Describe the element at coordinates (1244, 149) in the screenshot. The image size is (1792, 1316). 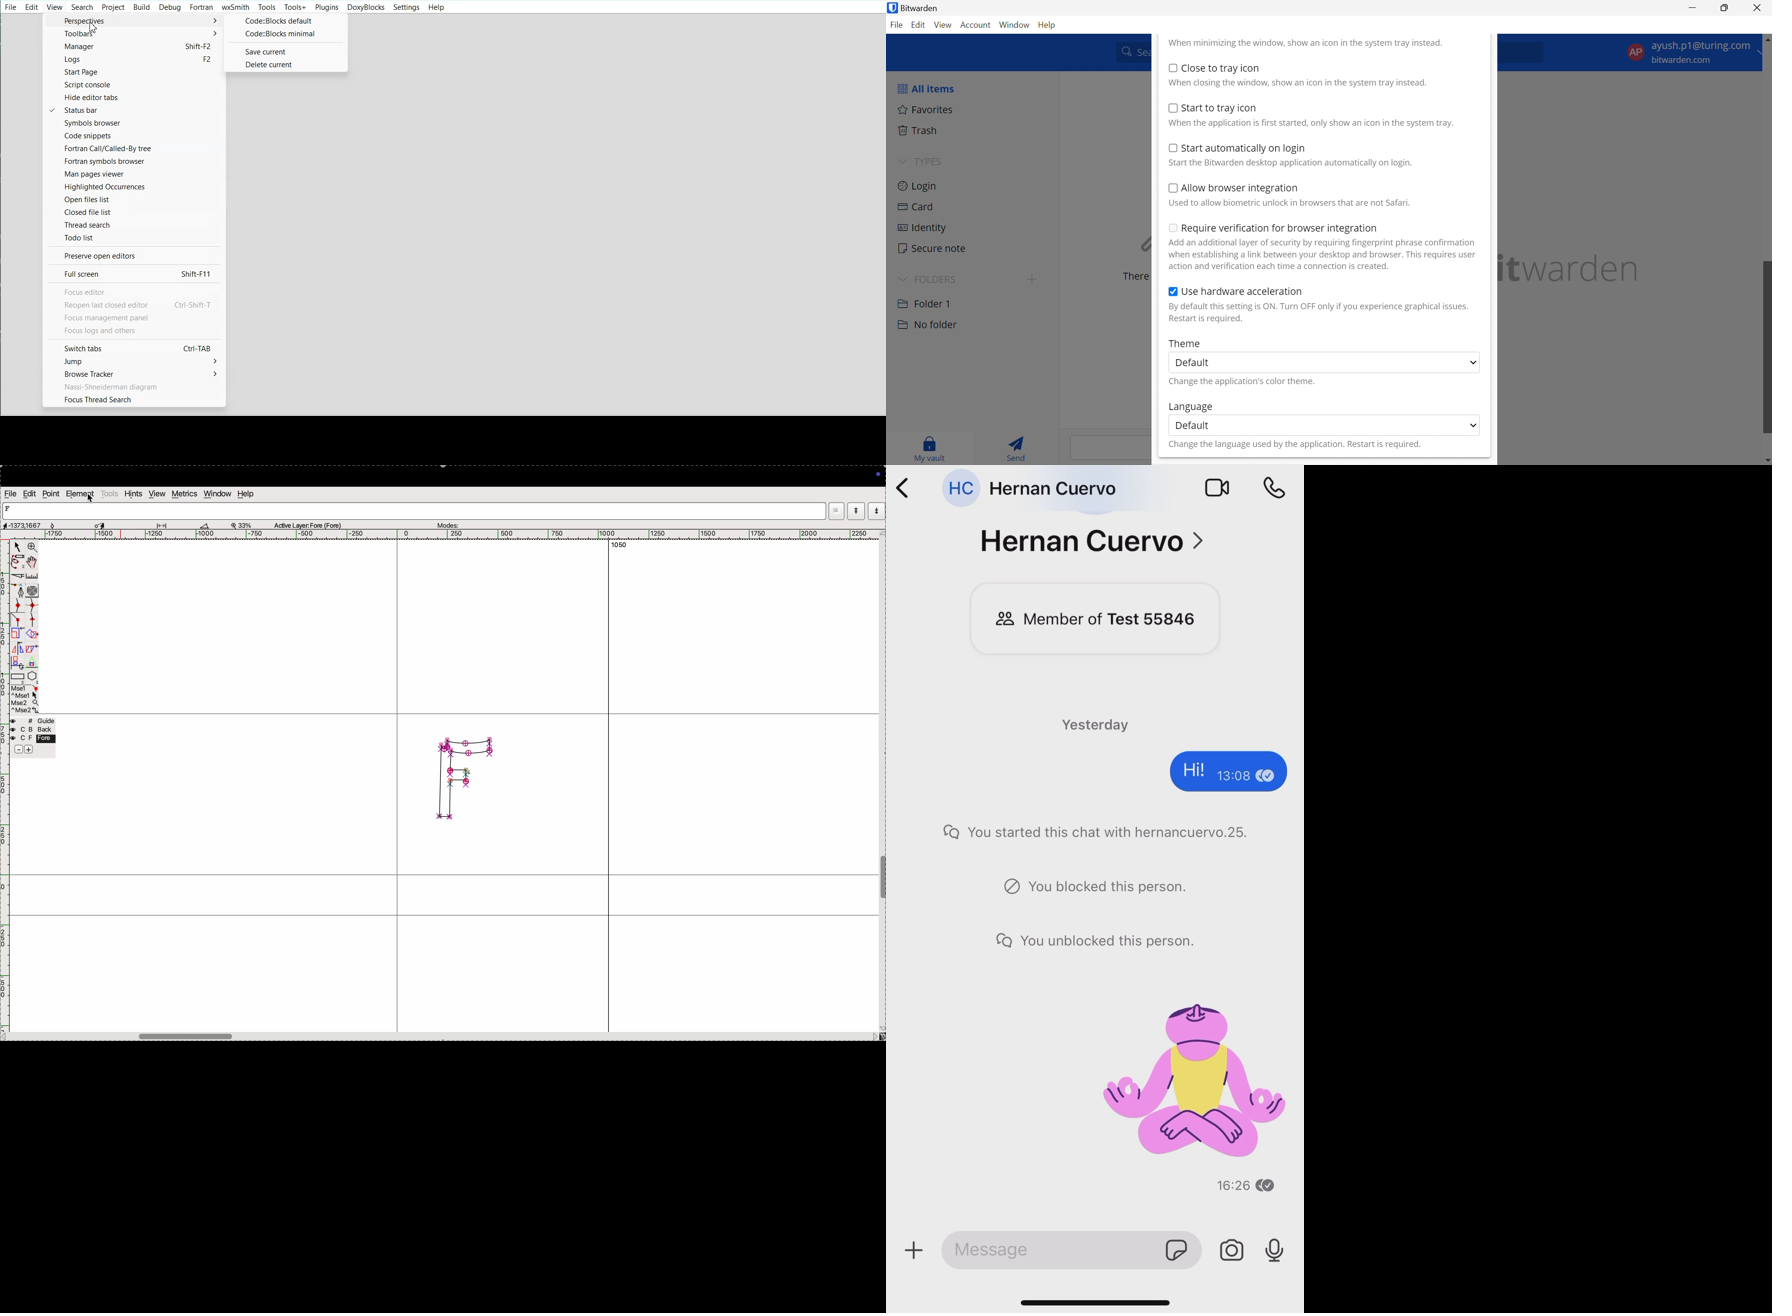
I see `Start automatically on login` at that location.